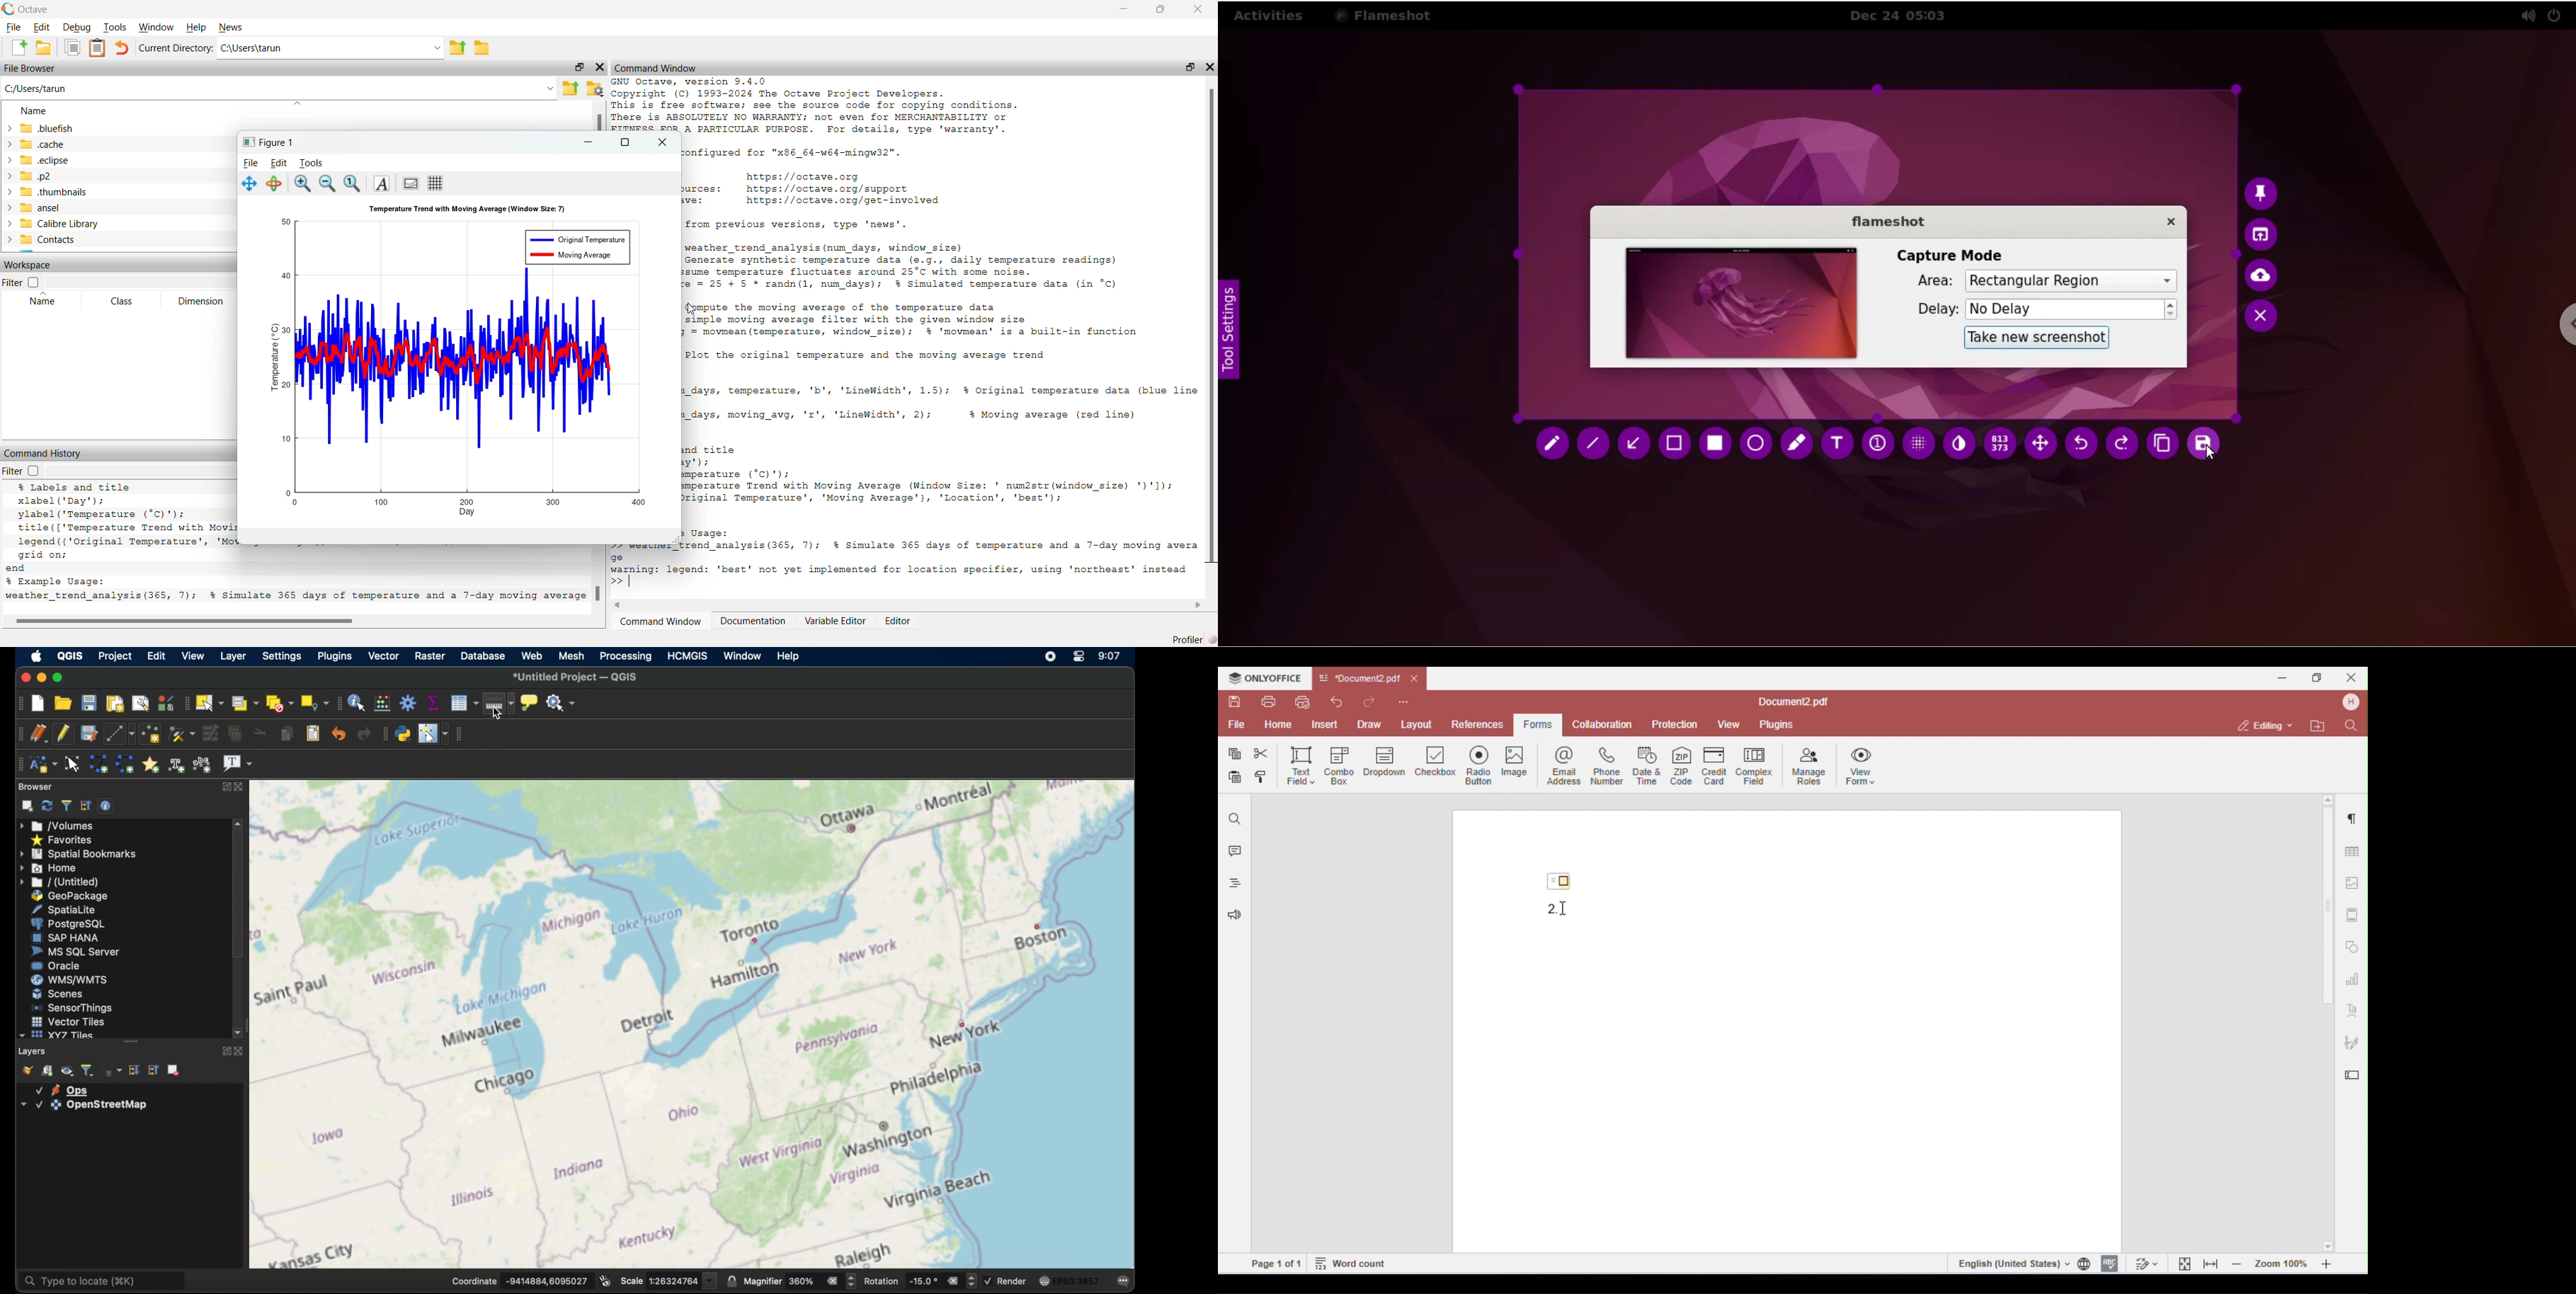 Image resolution: width=2576 pixels, height=1316 pixels. I want to click on open street map, so click(1045, 982).